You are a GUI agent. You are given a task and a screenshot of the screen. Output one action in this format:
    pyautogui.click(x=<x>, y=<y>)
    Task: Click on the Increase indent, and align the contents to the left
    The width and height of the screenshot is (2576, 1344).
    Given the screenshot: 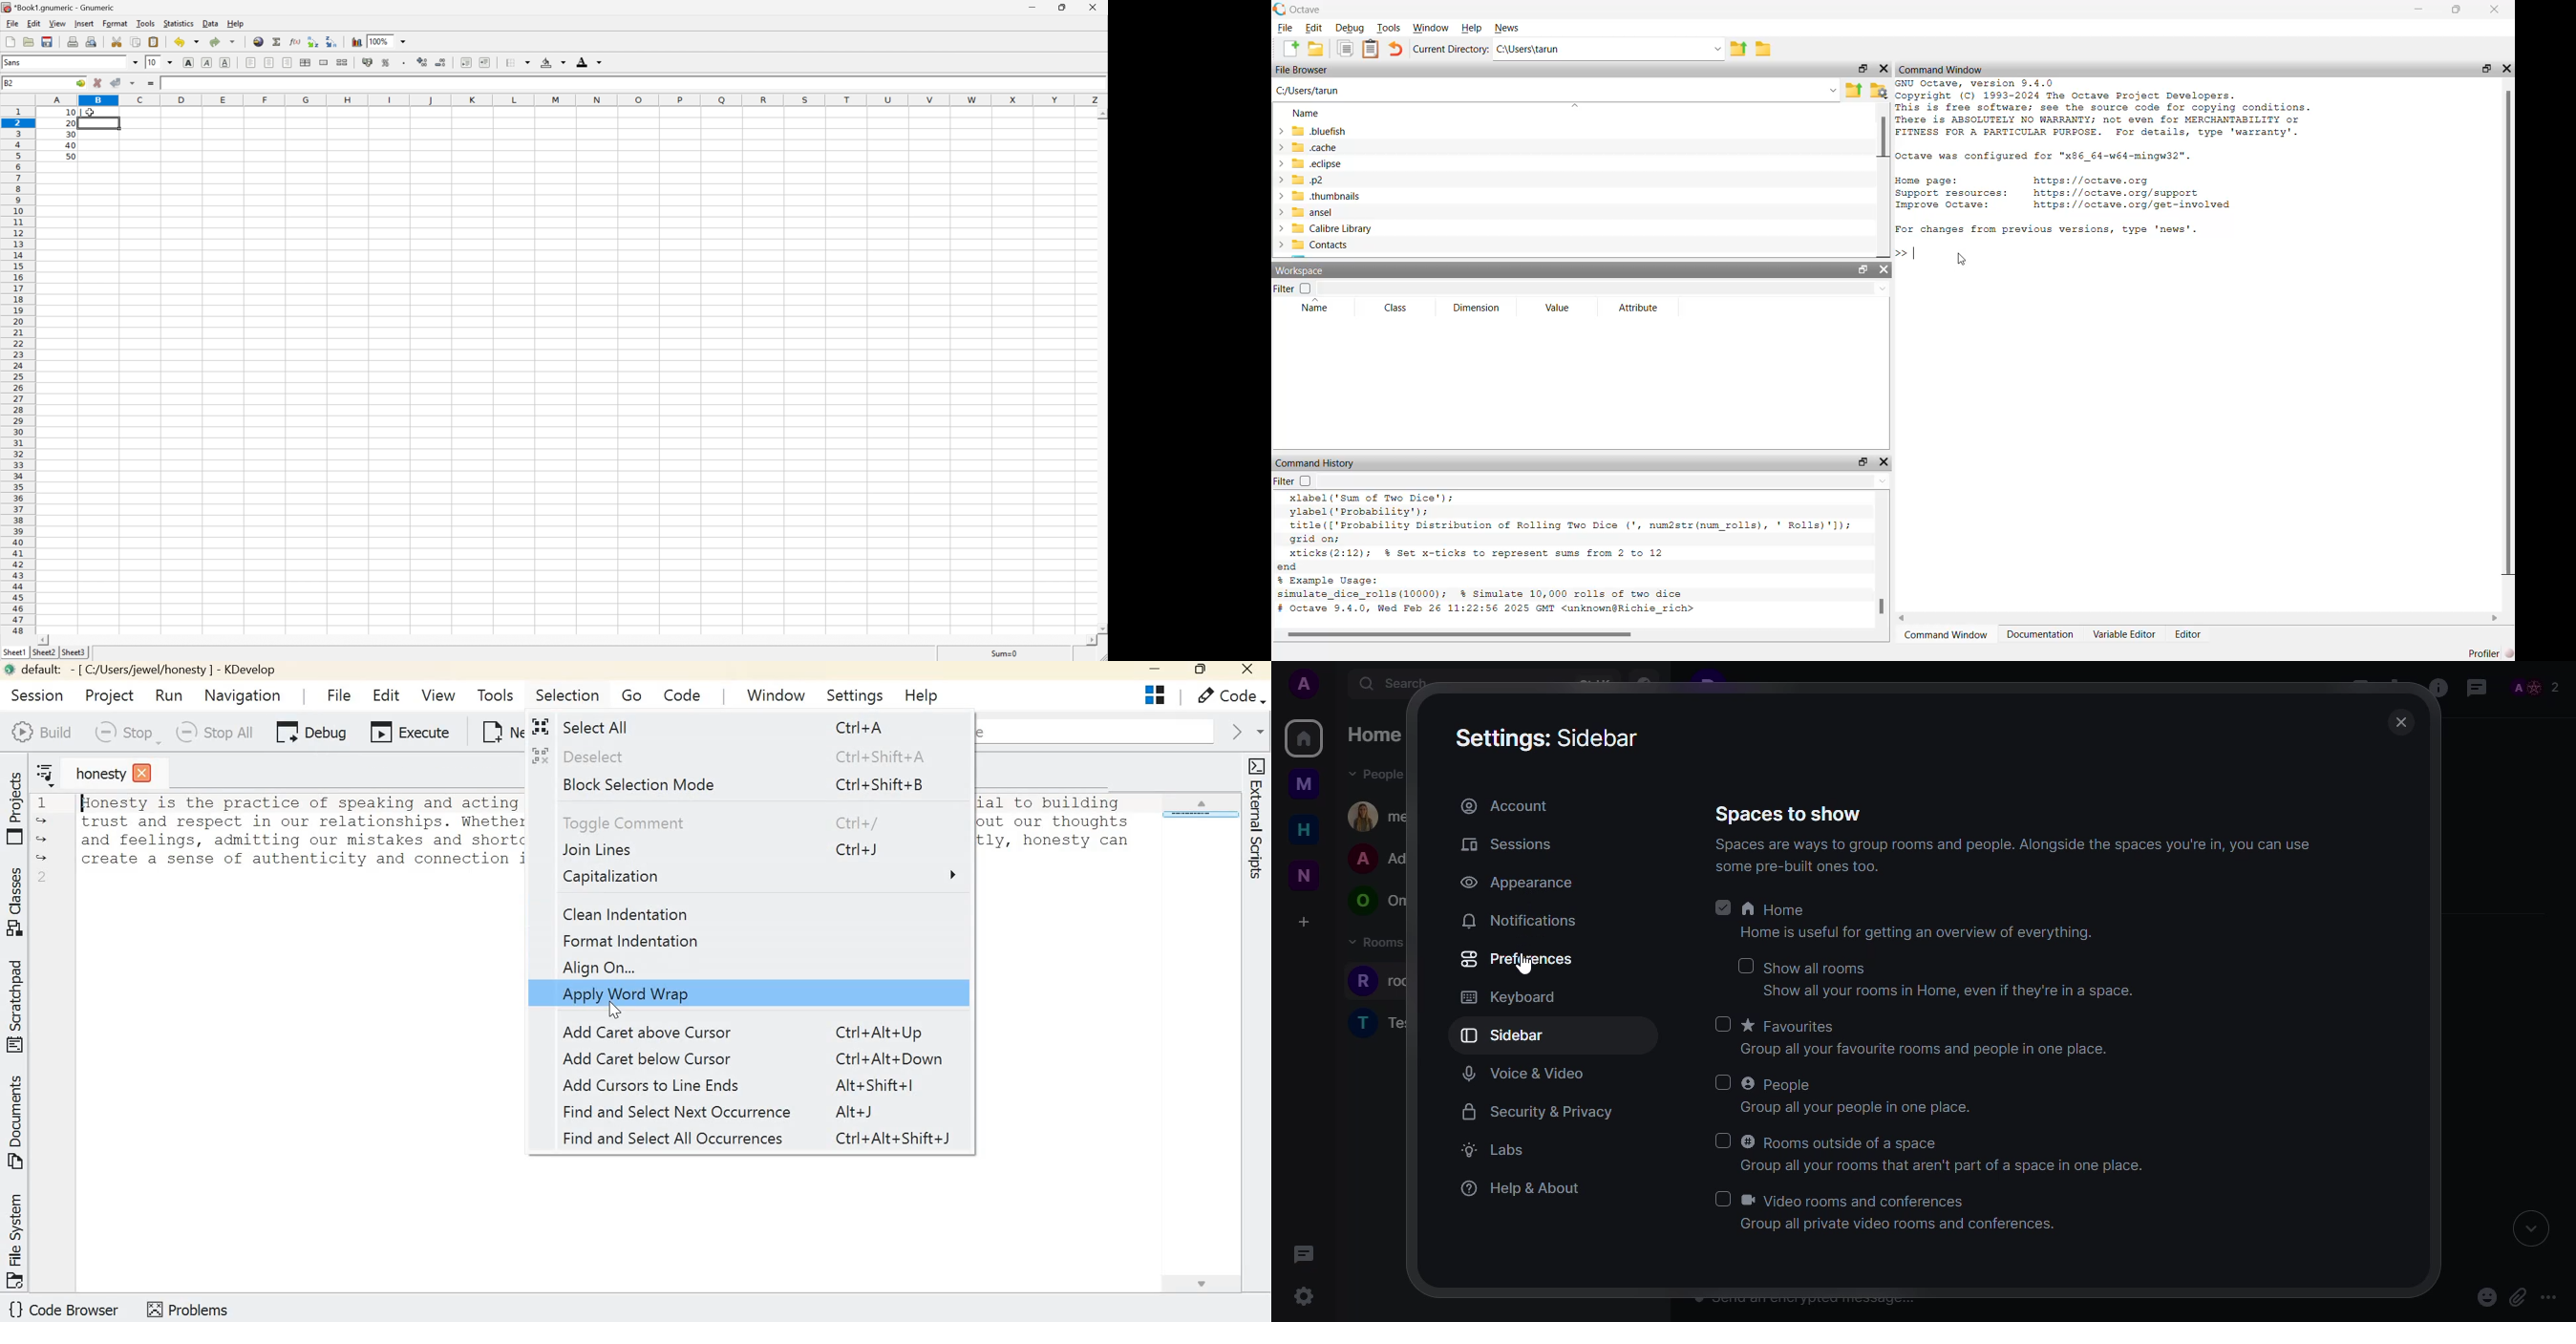 What is the action you would take?
    pyautogui.click(x=485, y=62)
    